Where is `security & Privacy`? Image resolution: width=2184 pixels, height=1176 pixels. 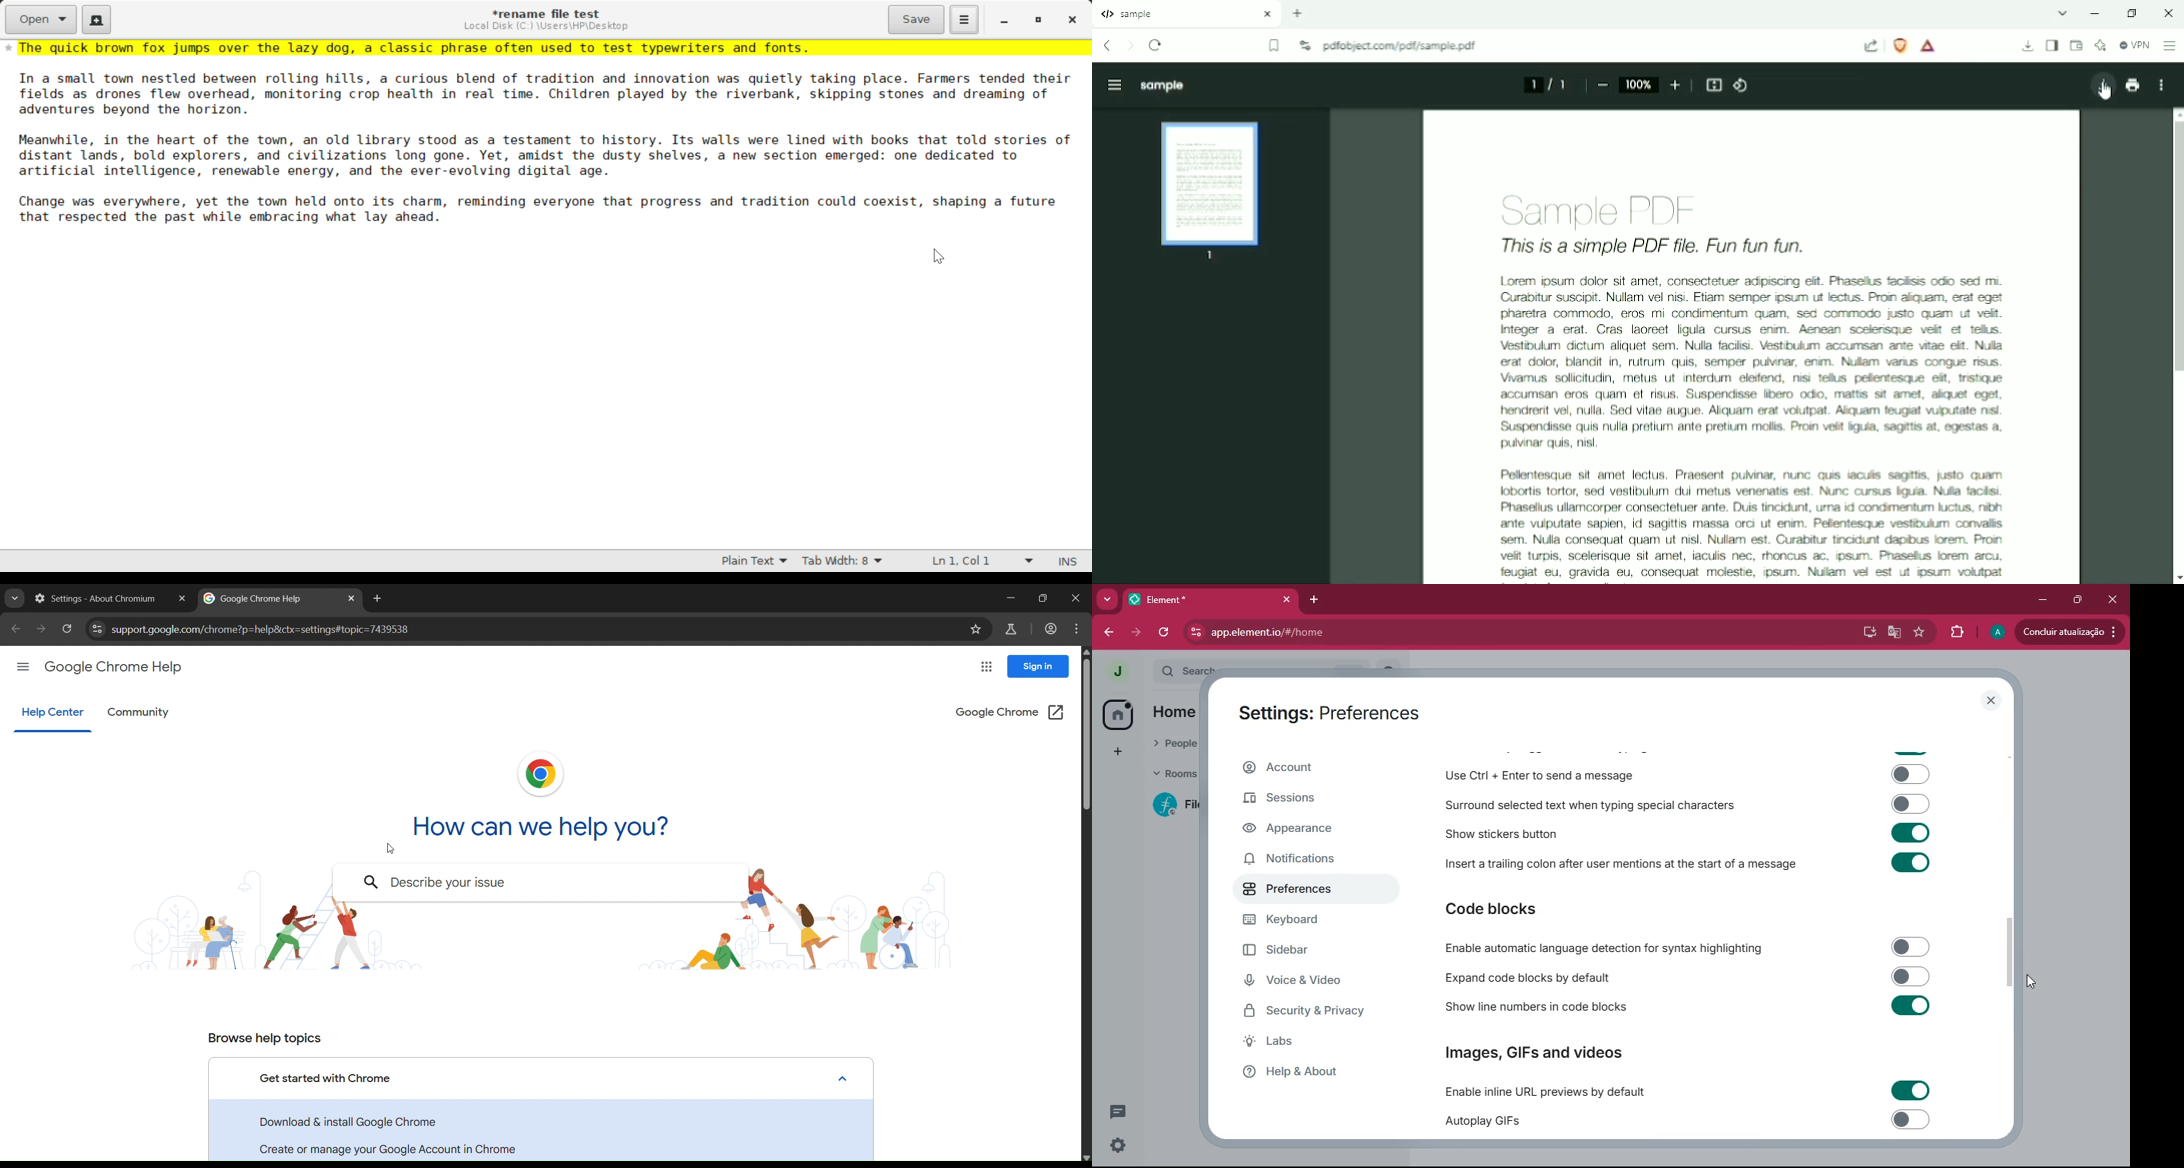 security & Privacy is located at coordinates (1312, 1011).